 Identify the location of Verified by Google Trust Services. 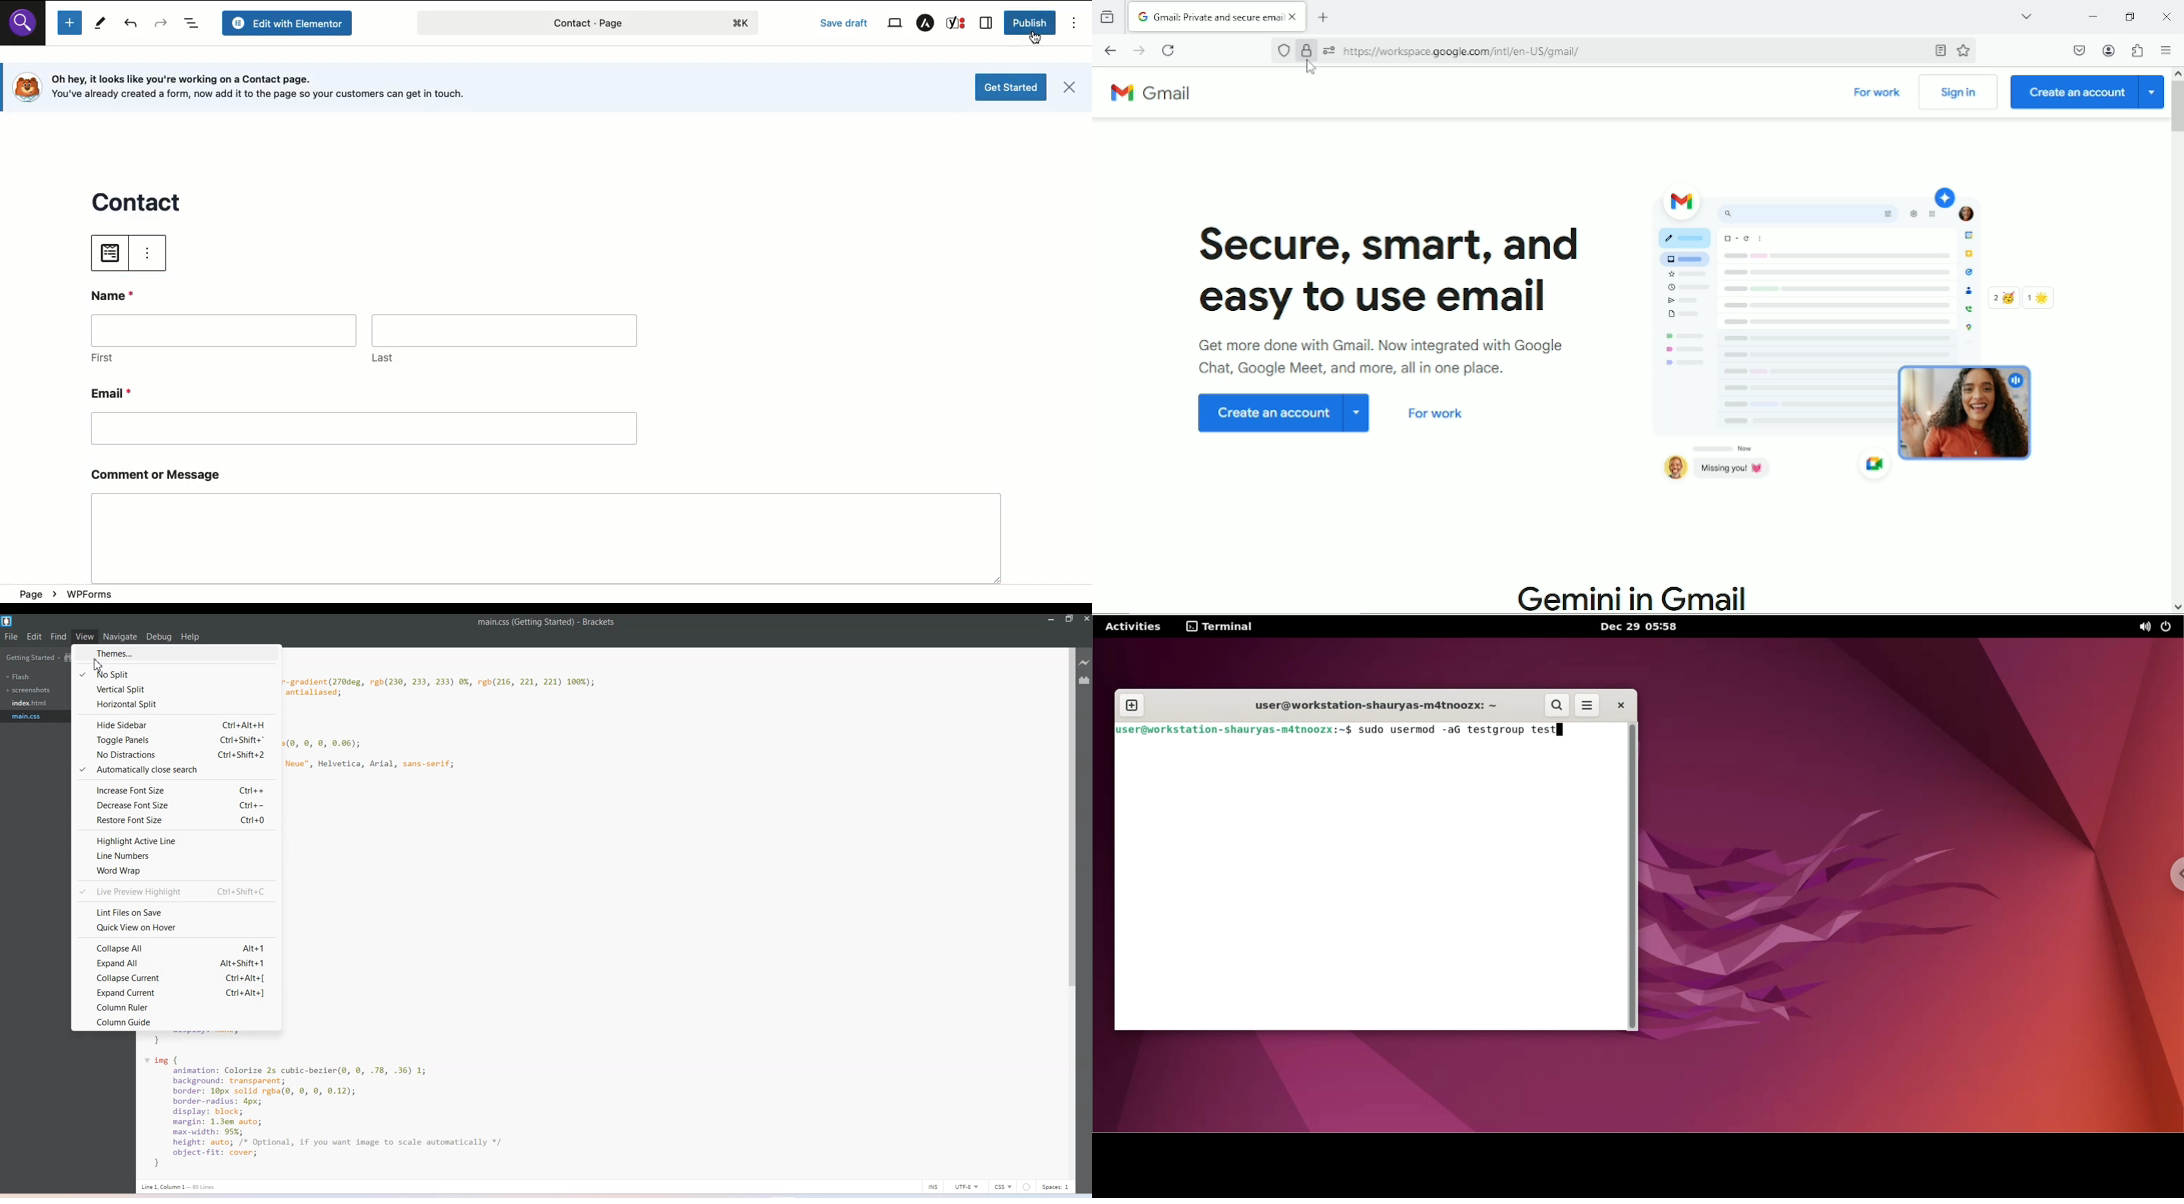
(1306, 50).